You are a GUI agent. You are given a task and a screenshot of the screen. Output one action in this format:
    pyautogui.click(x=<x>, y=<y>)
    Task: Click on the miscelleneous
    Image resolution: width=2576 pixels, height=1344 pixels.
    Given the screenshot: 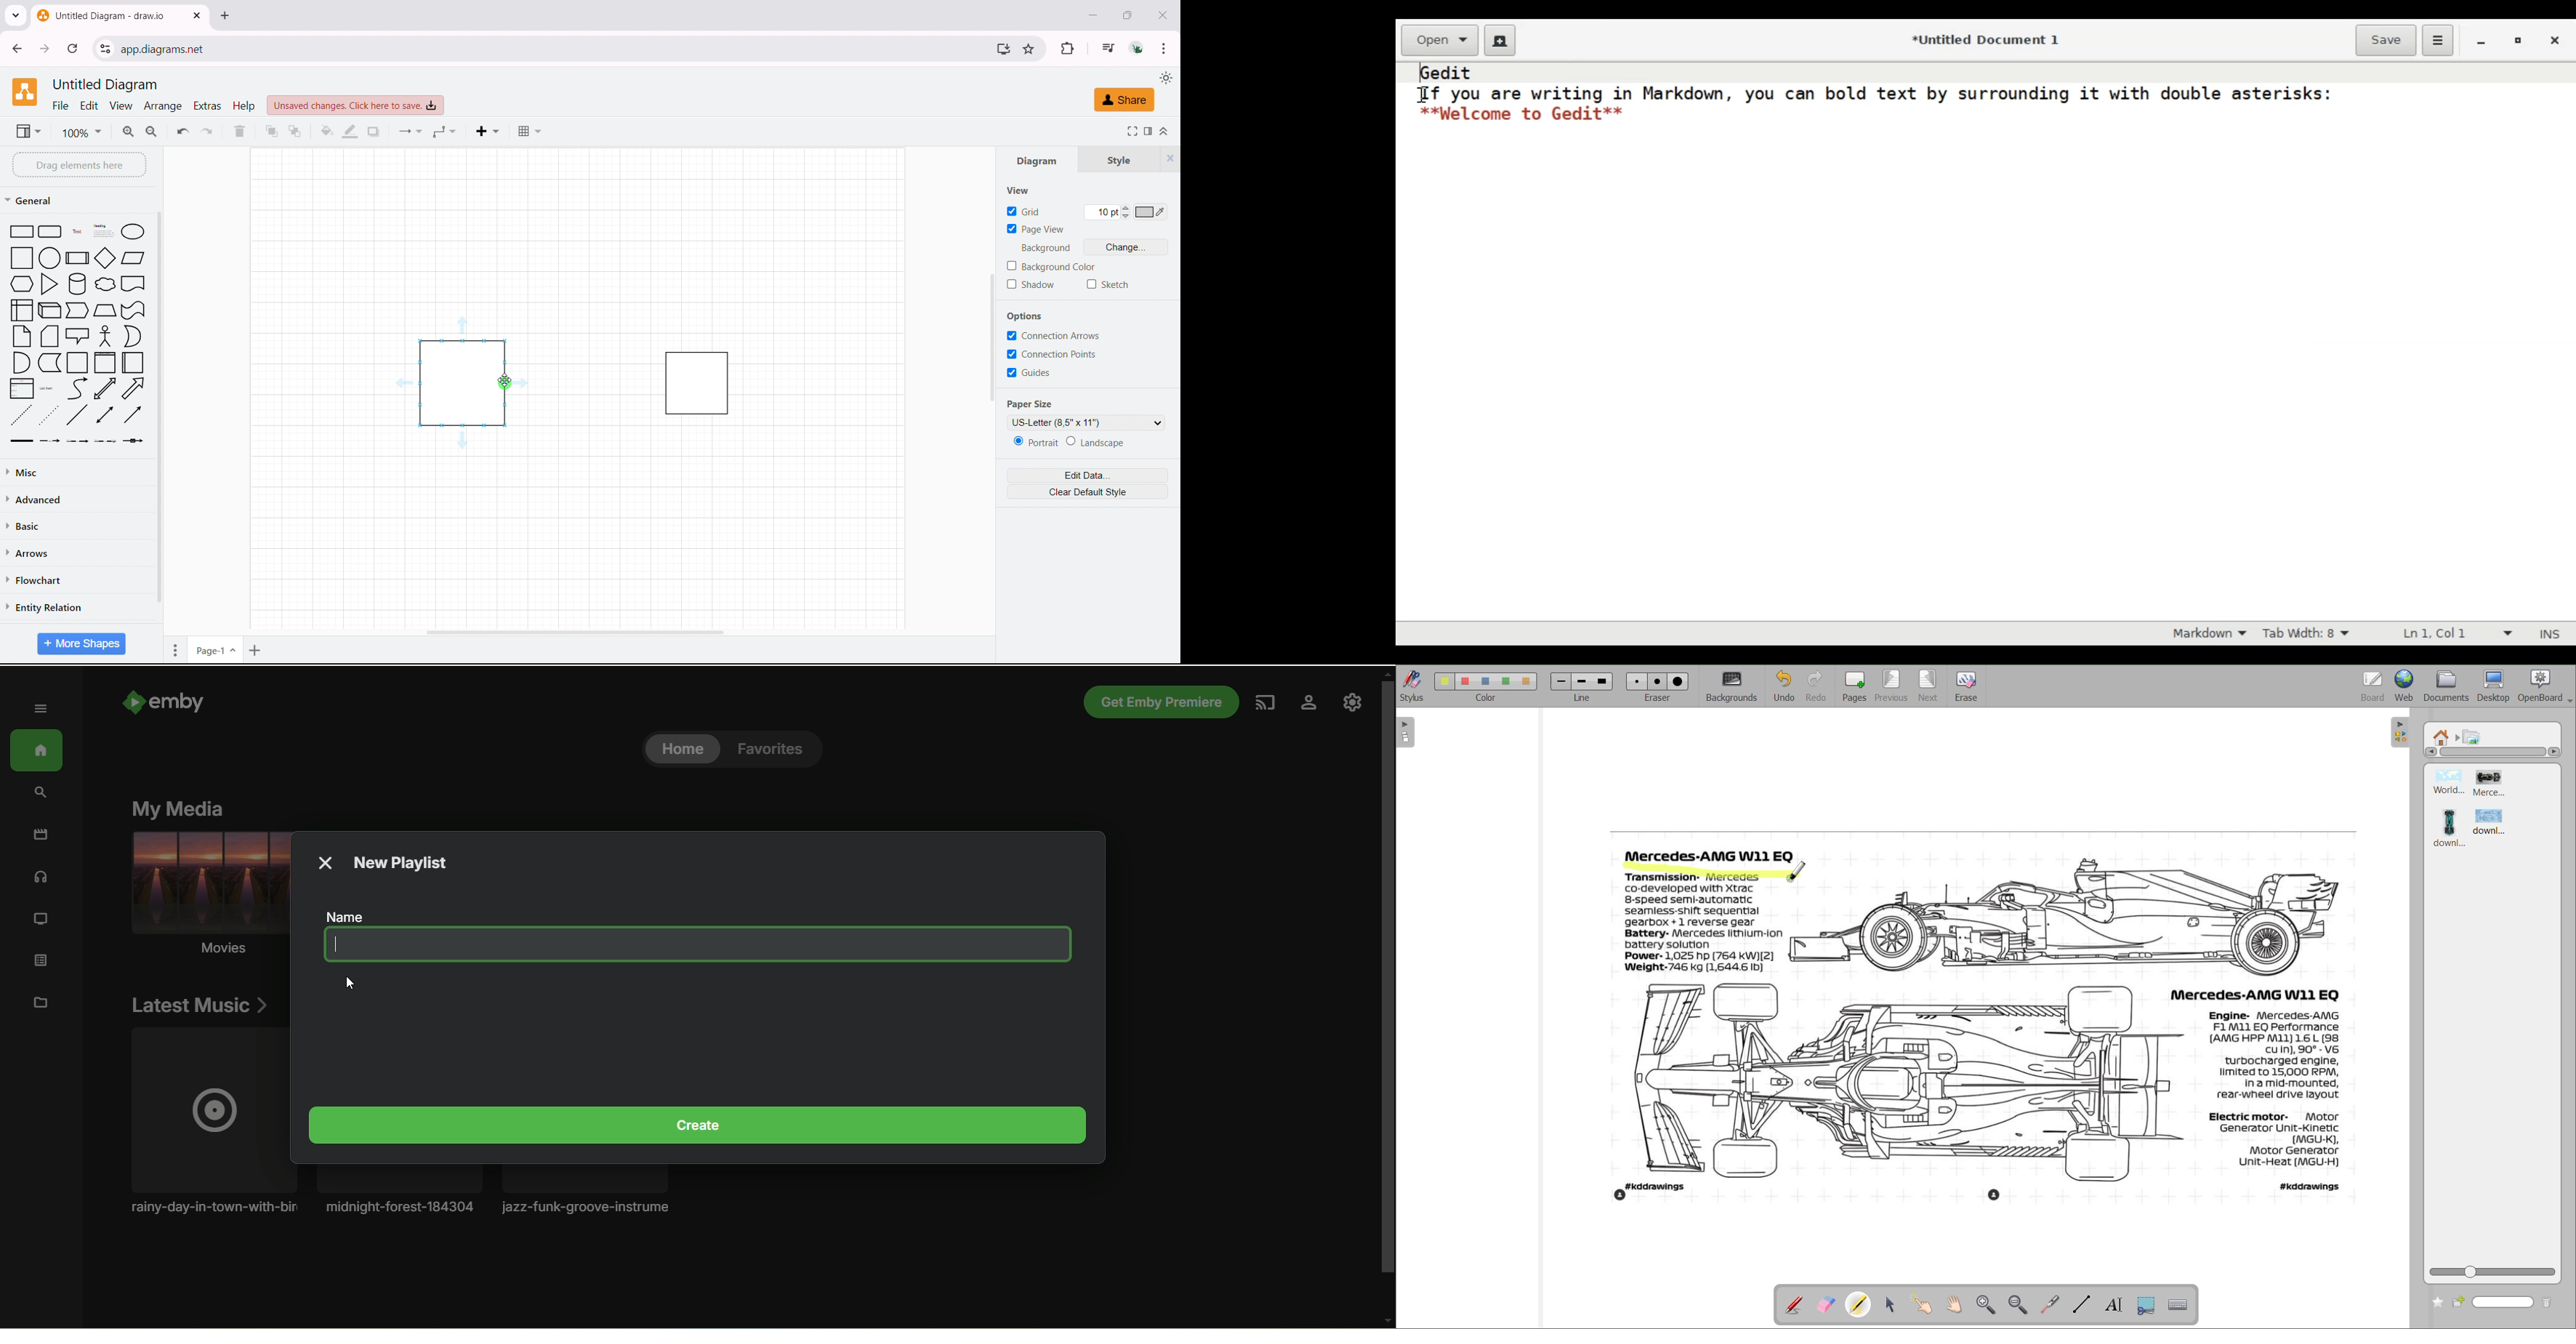 What is the action you would take?
    pyautogui.click(x=78, y=471)
    